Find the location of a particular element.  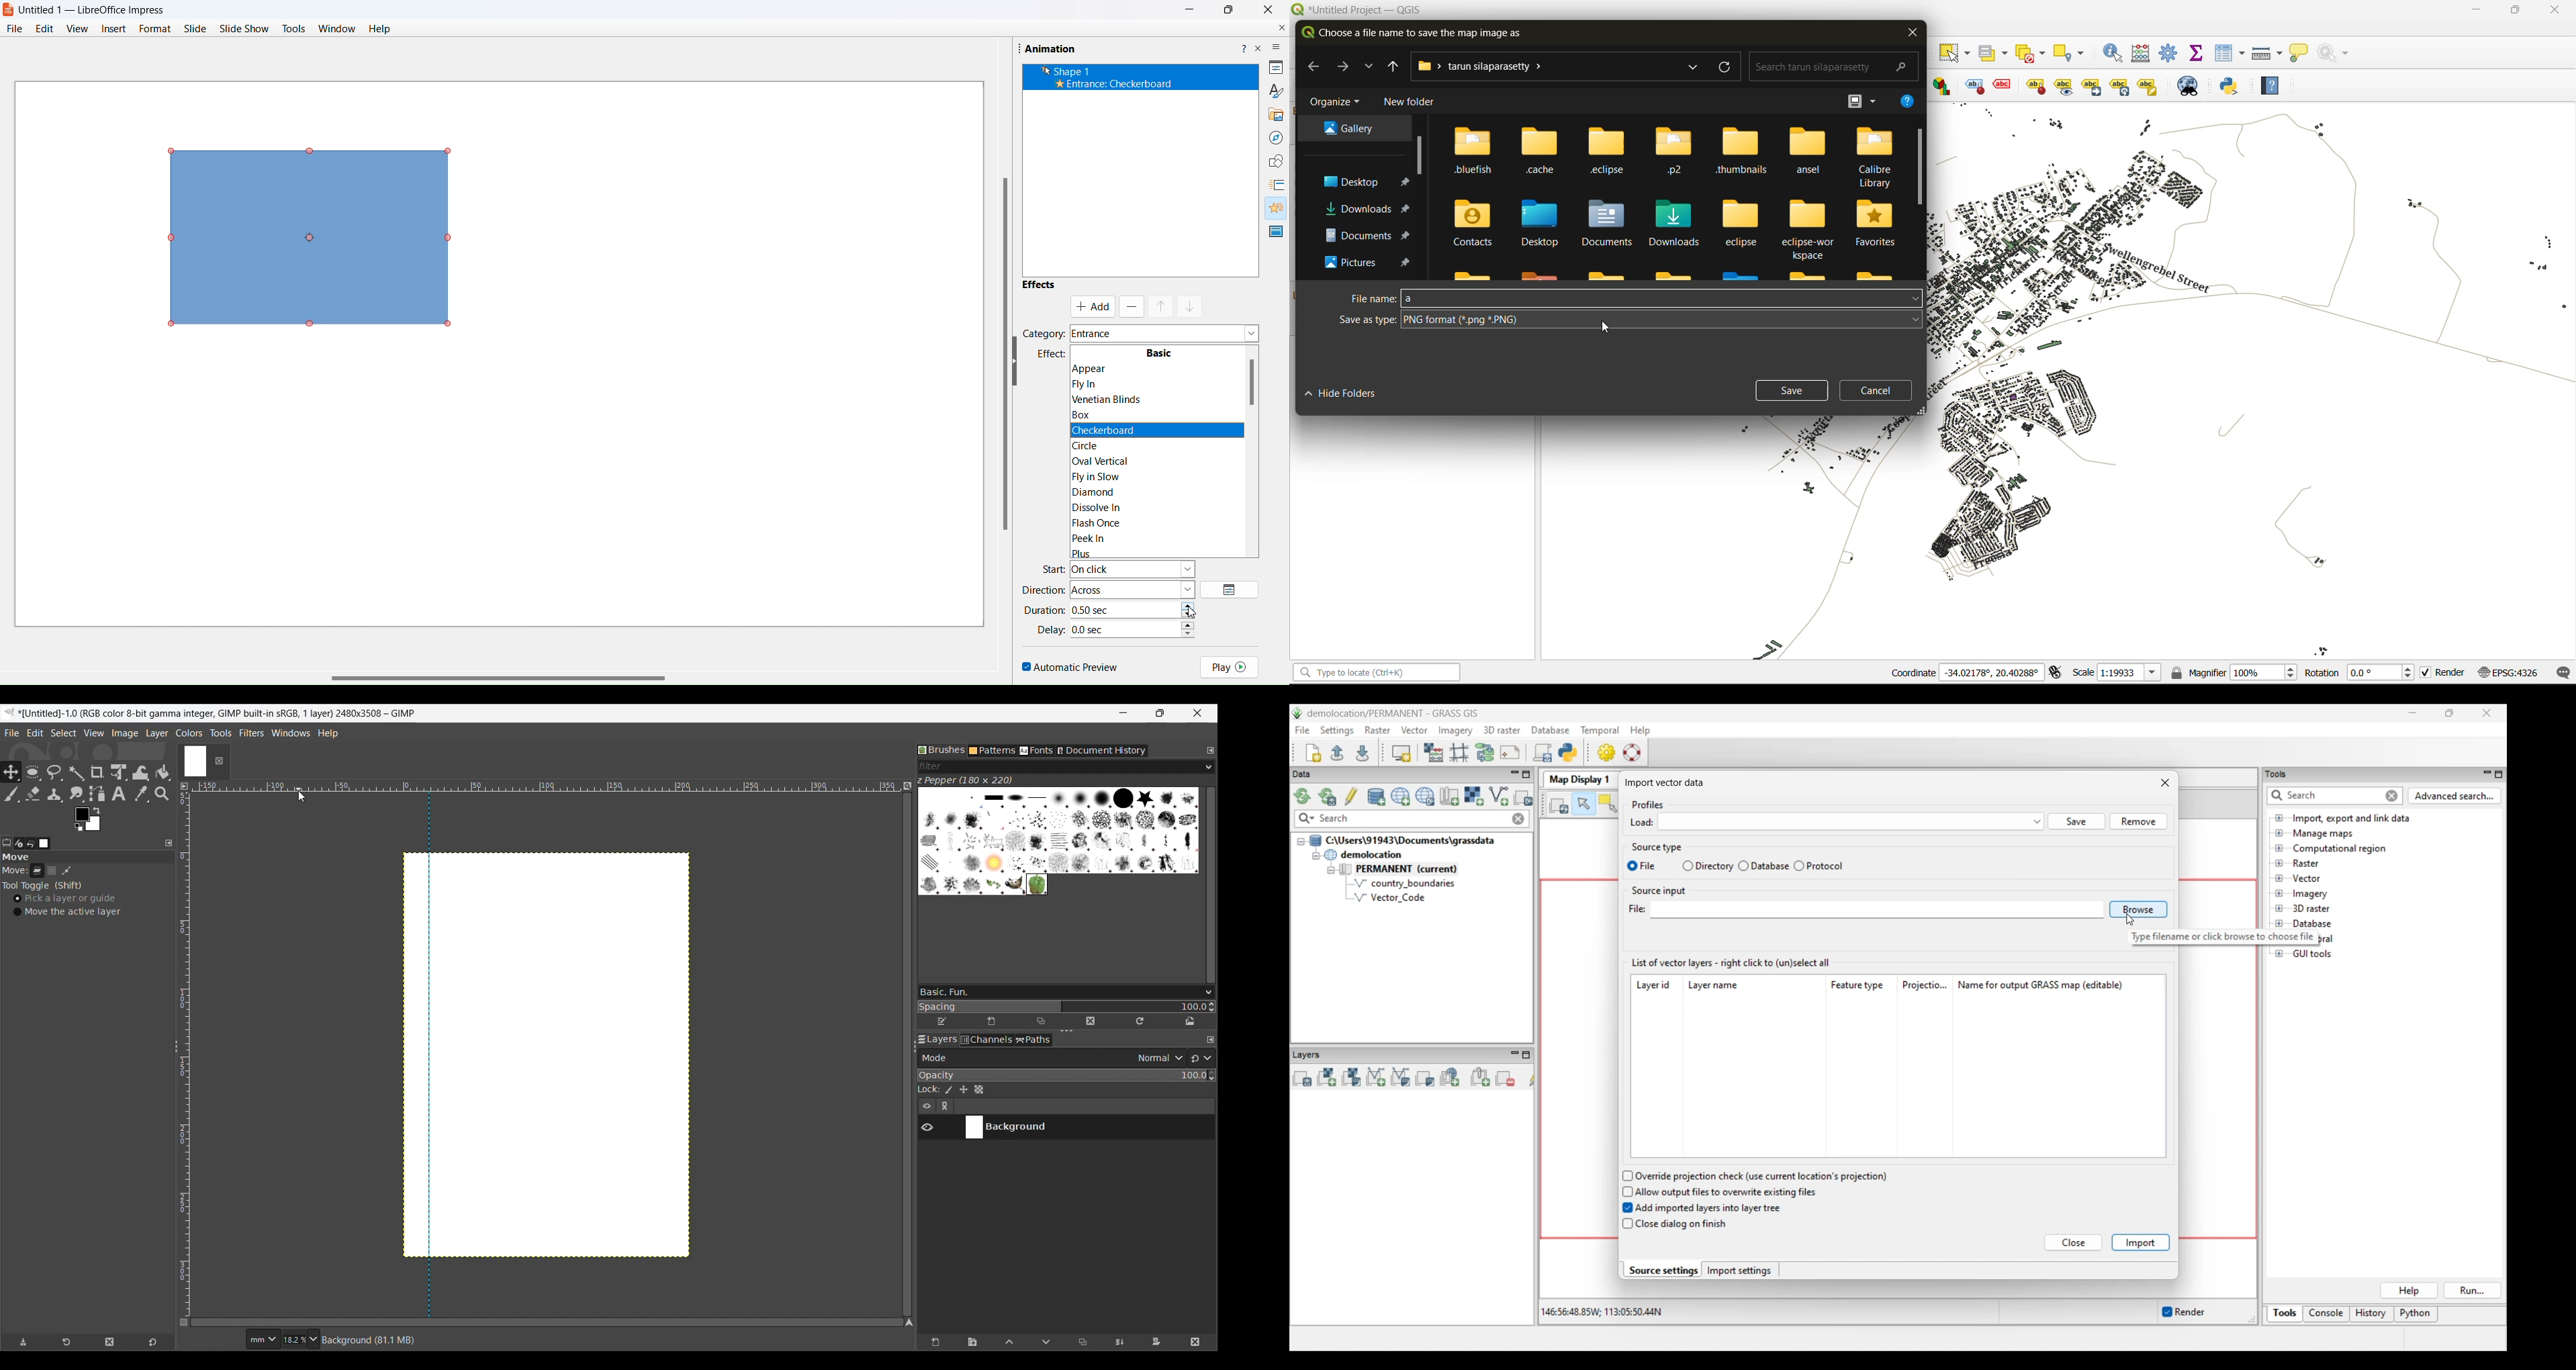

direction is located at coordinates (1041, 590).